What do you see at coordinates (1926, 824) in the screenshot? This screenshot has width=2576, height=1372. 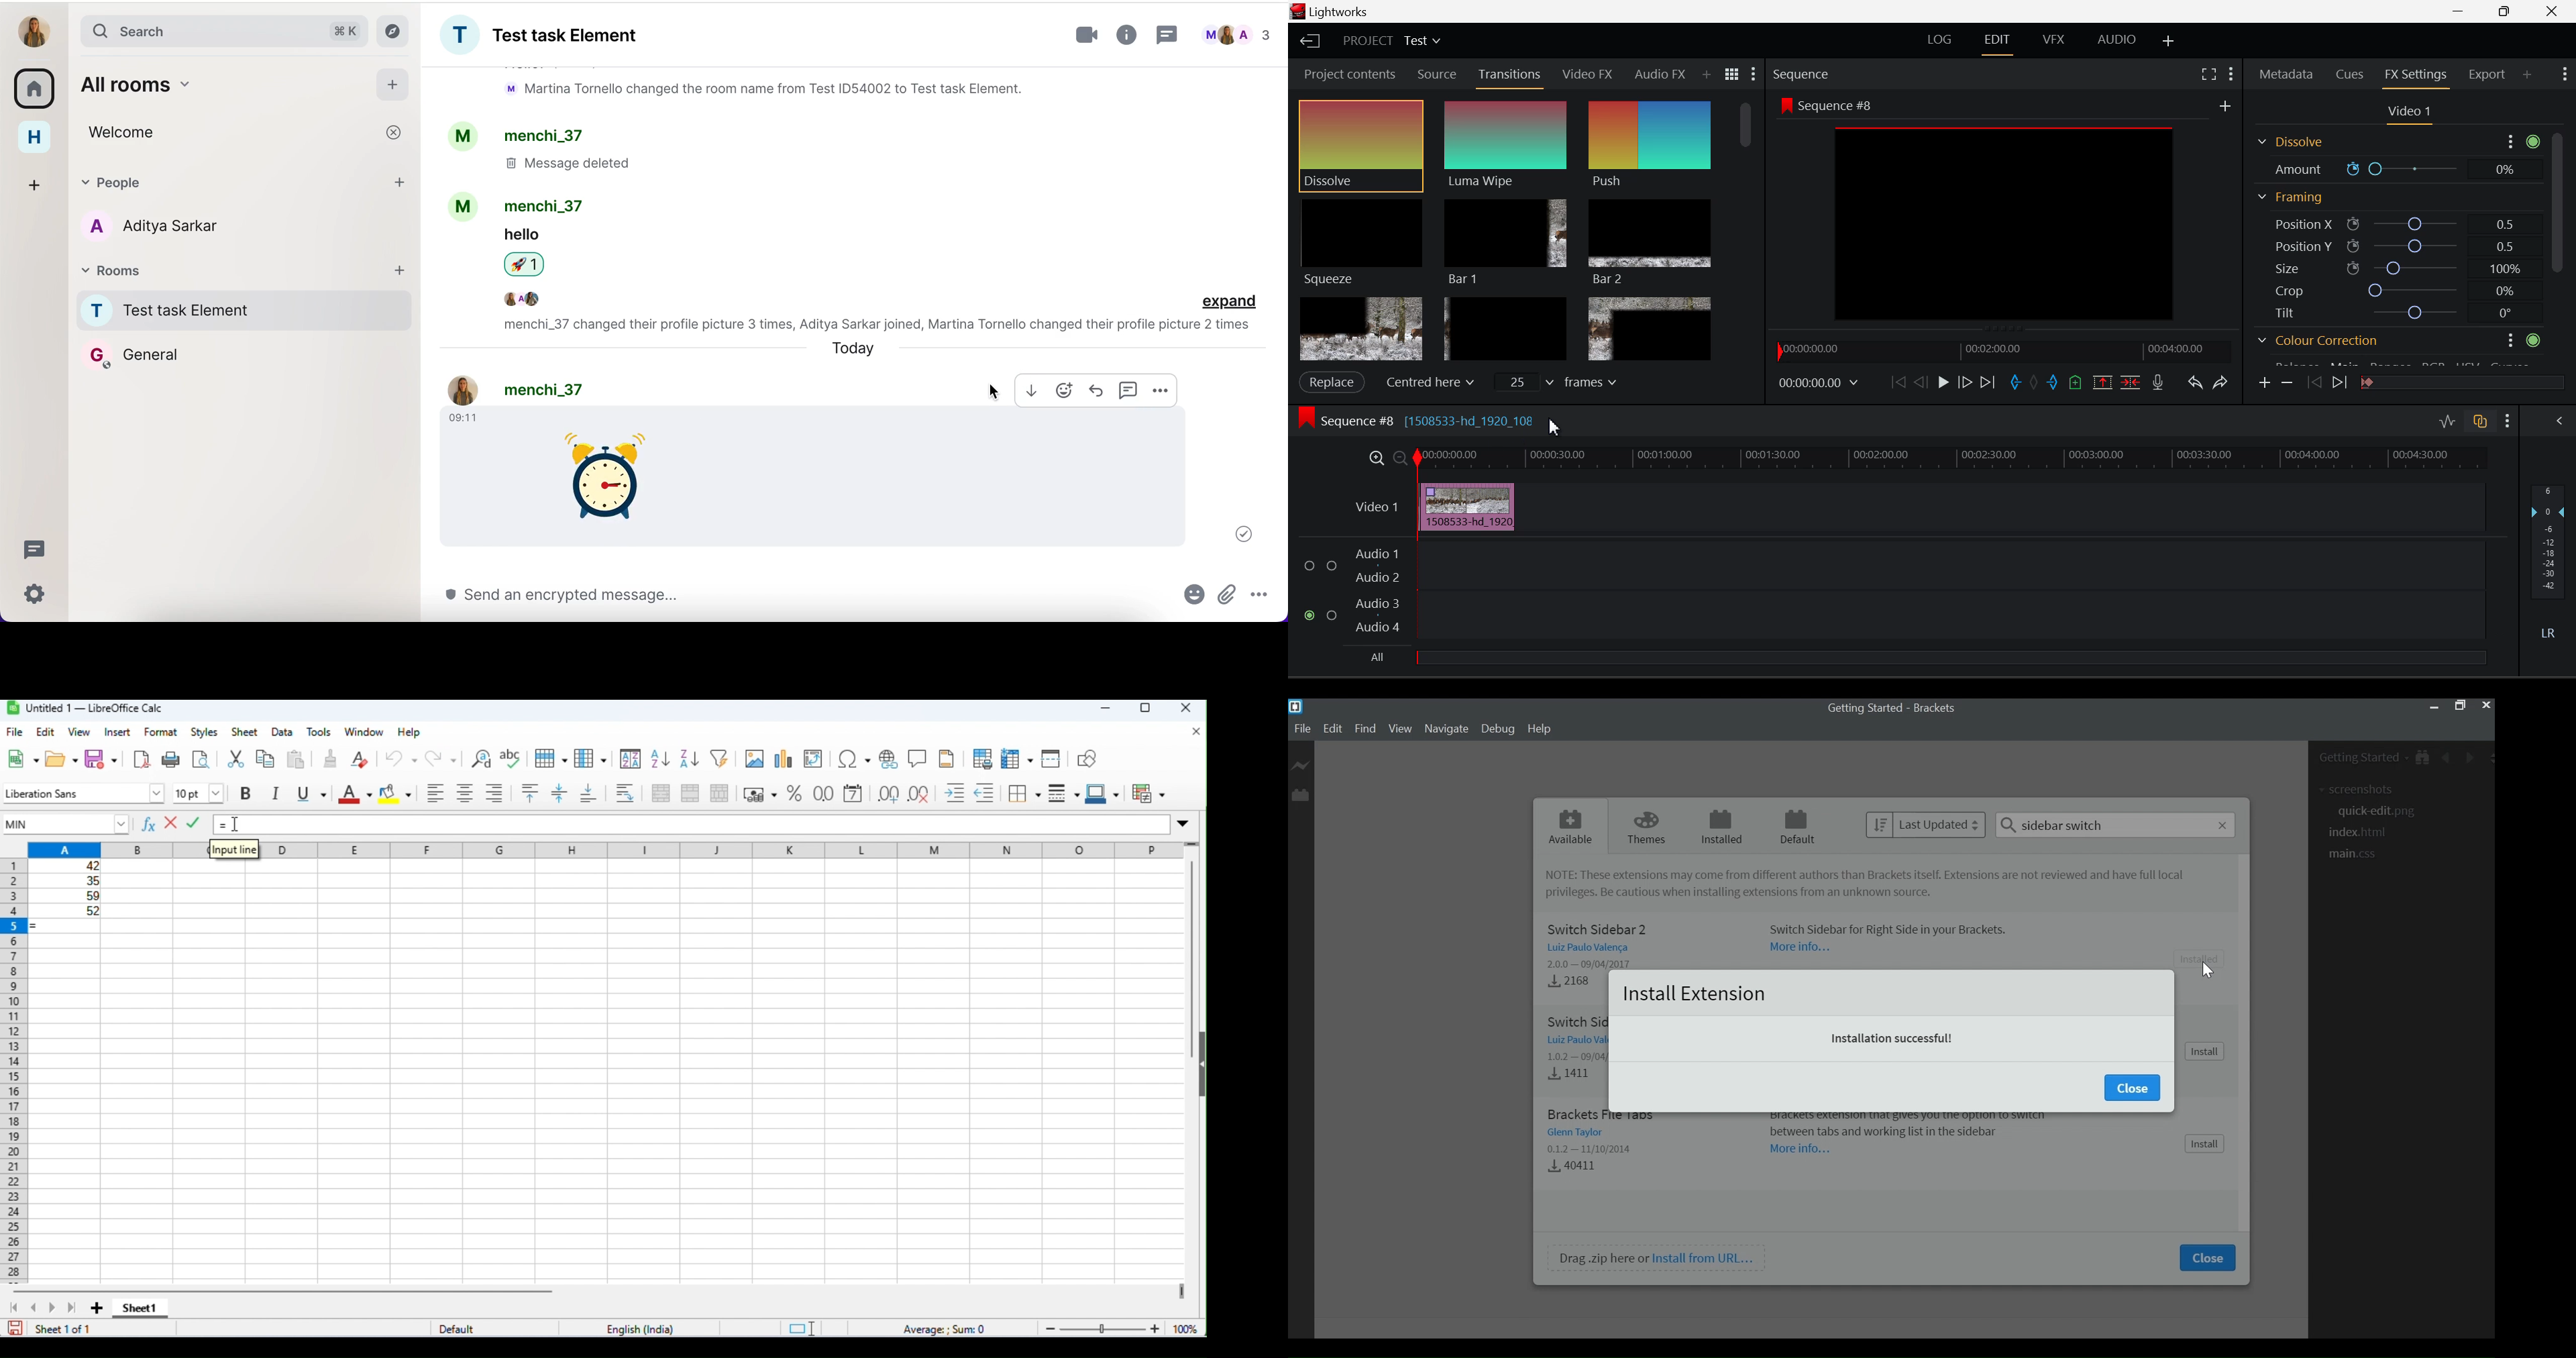 I see `Sort by` at bounding box center [1926, 824].